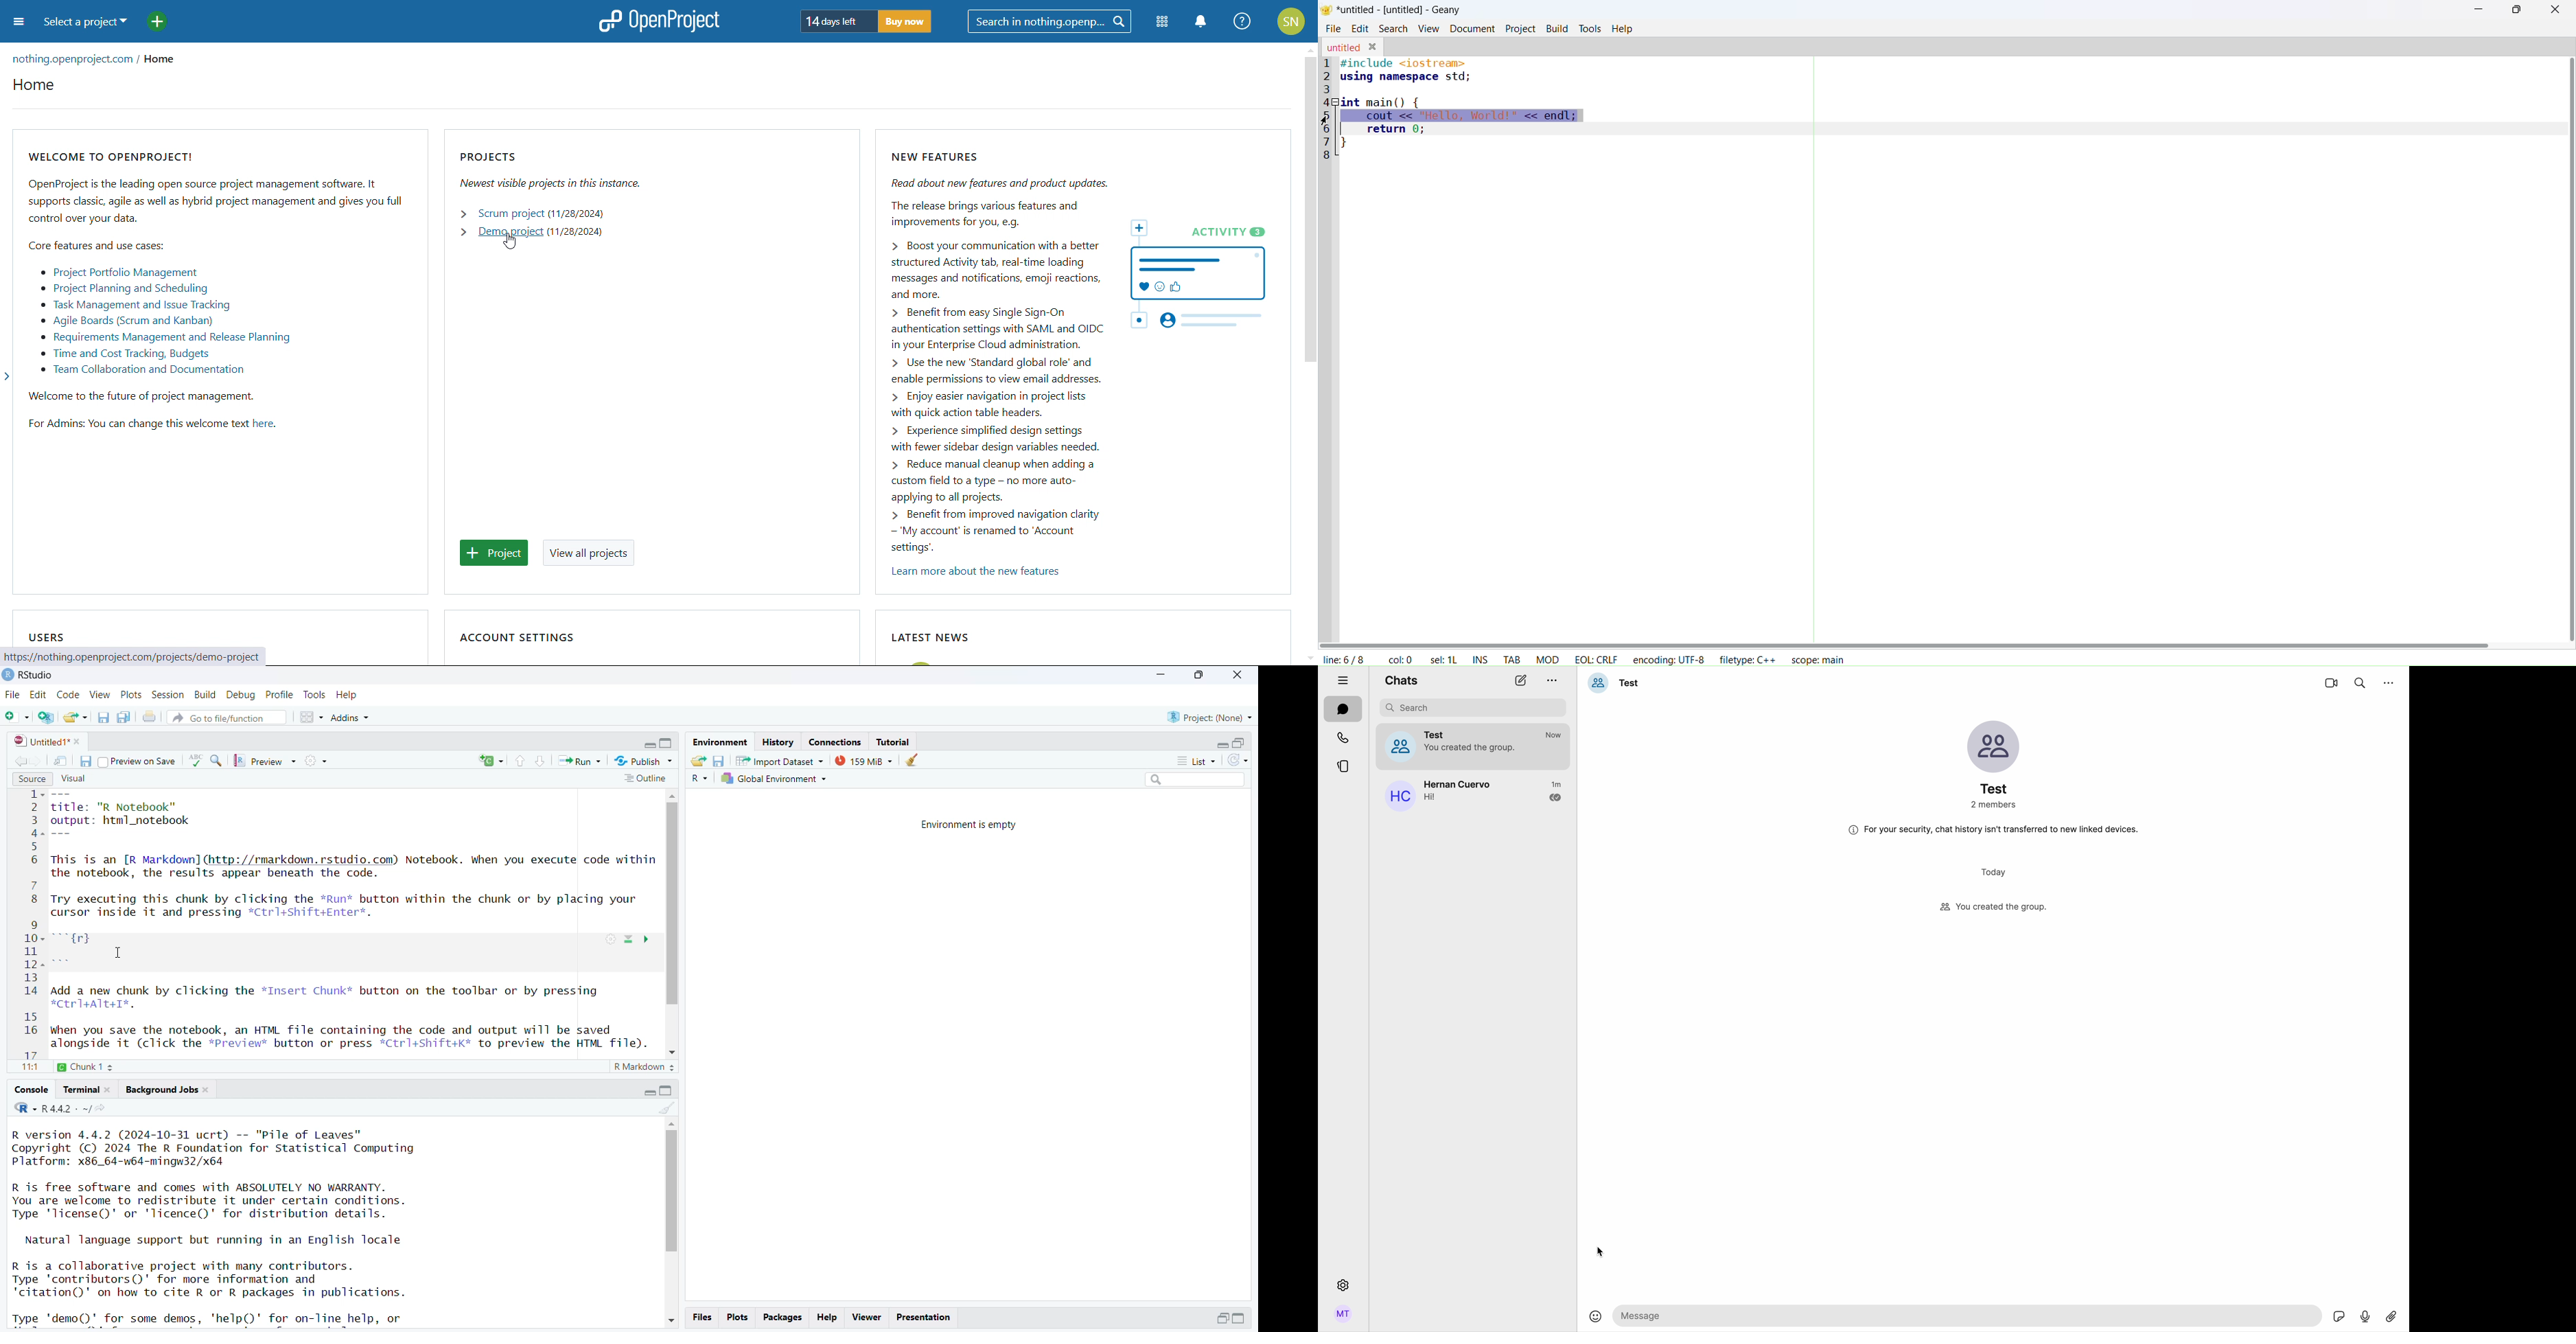  Describe the element at coordinates (490, 761) in the screenshot. I see `rerun the previous code region` at that location.